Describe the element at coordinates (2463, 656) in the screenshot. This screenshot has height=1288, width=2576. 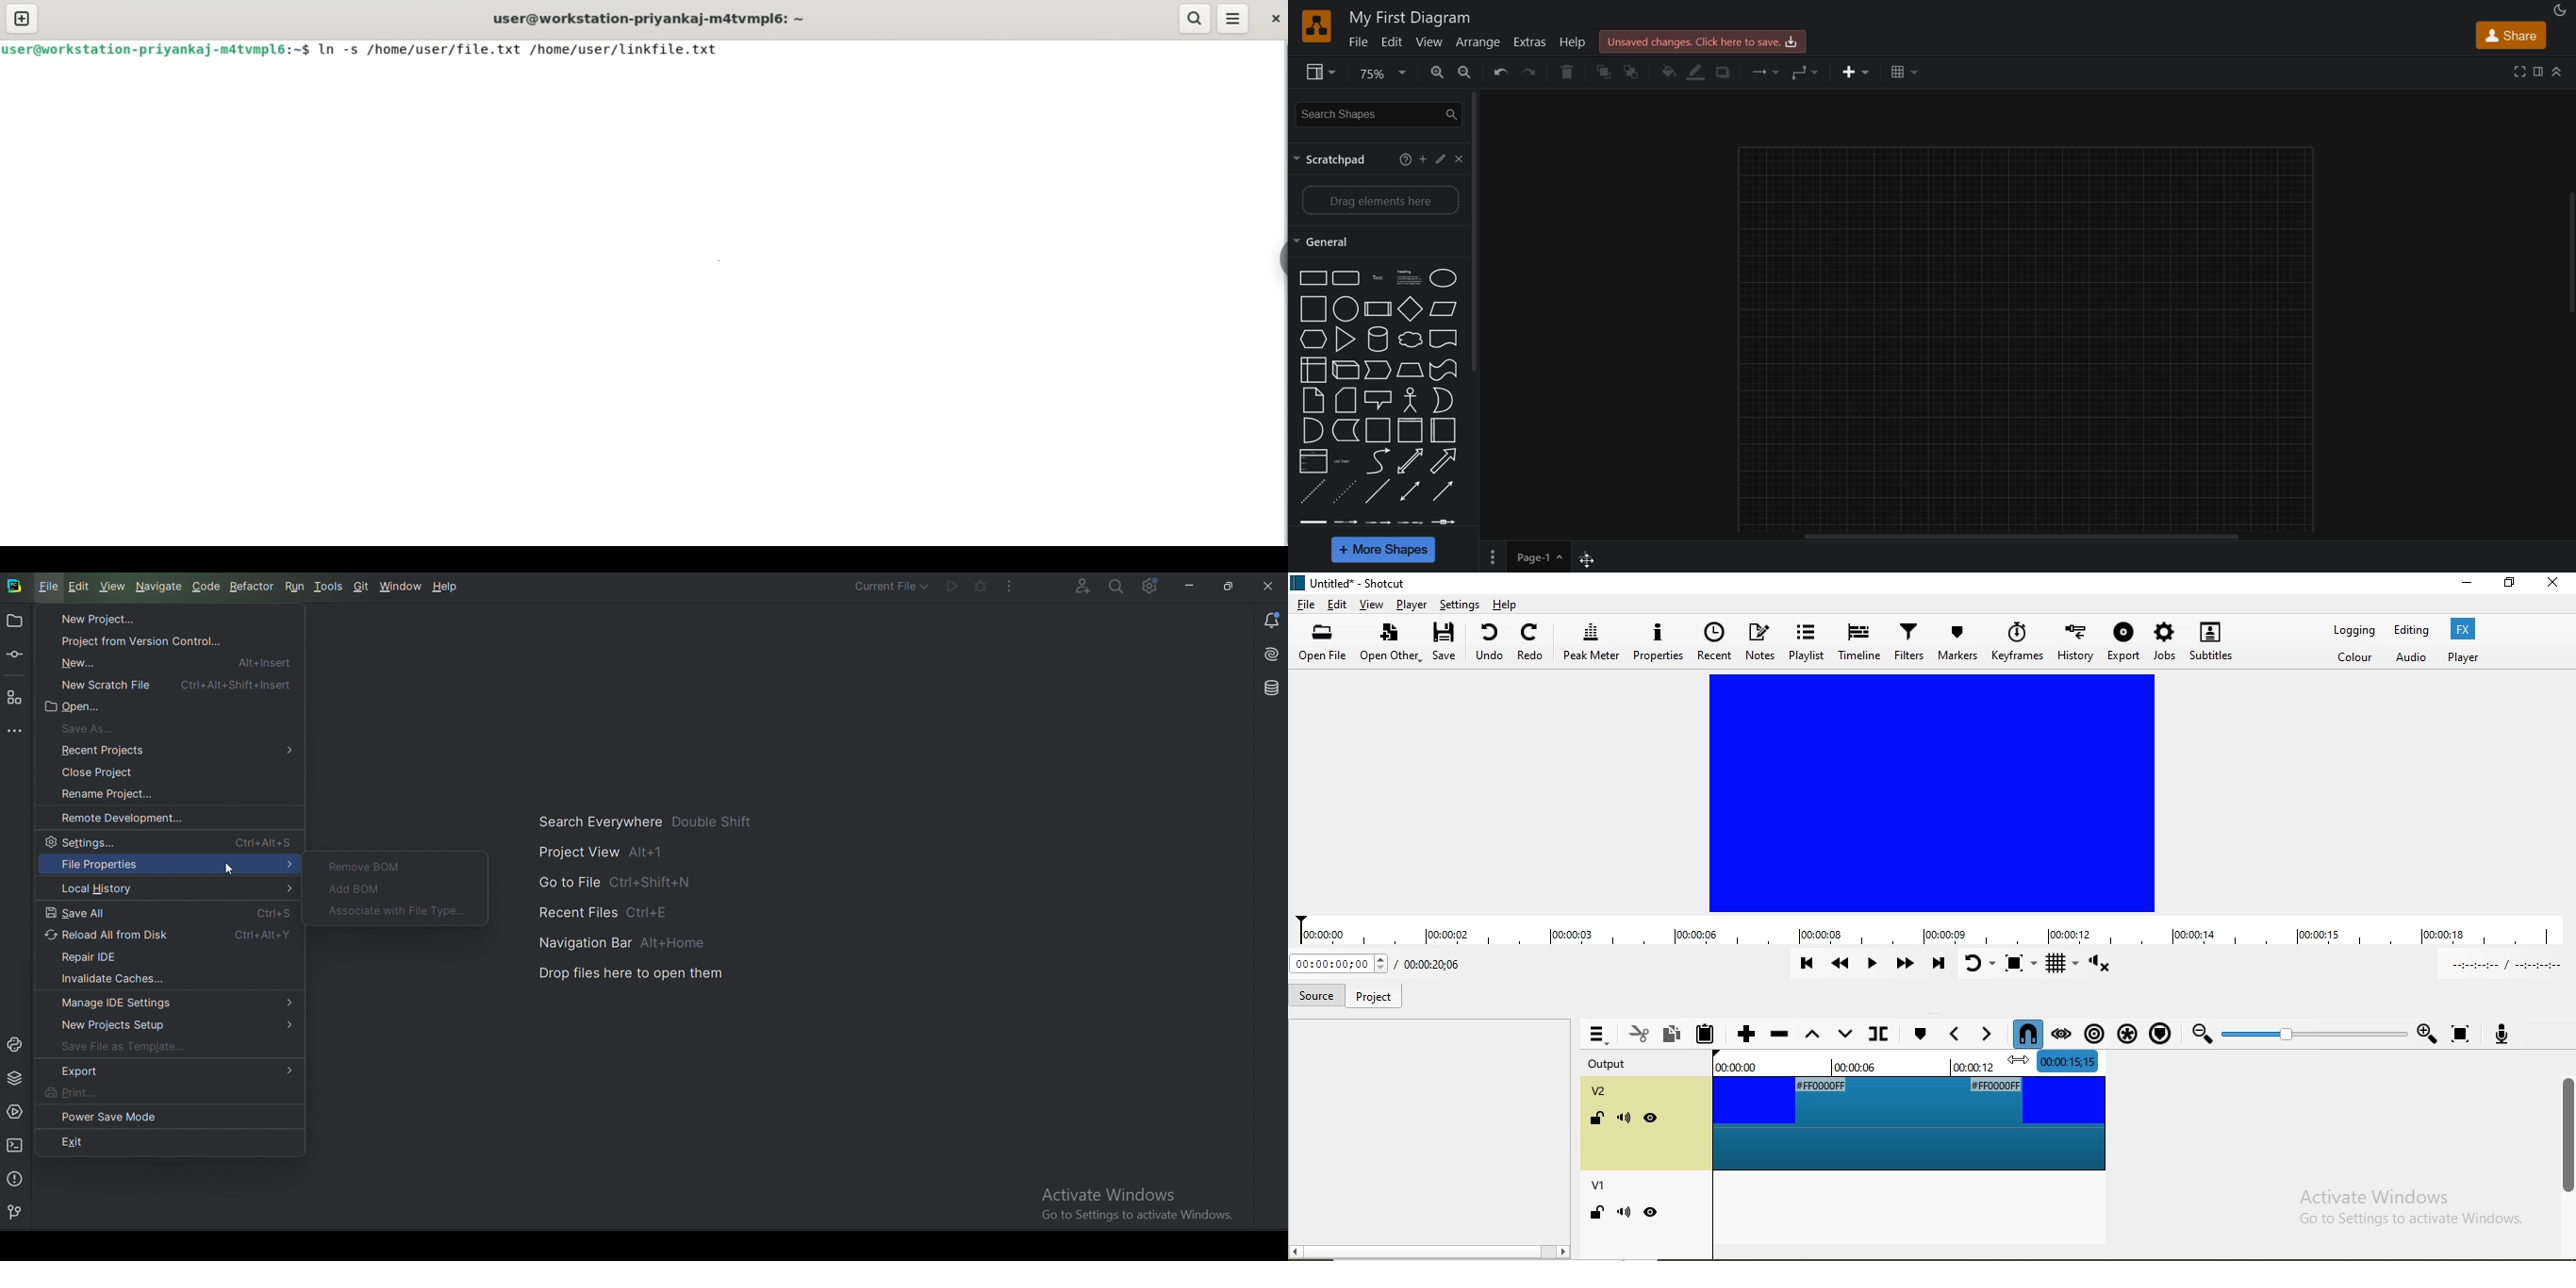
I see `Player` at that location.